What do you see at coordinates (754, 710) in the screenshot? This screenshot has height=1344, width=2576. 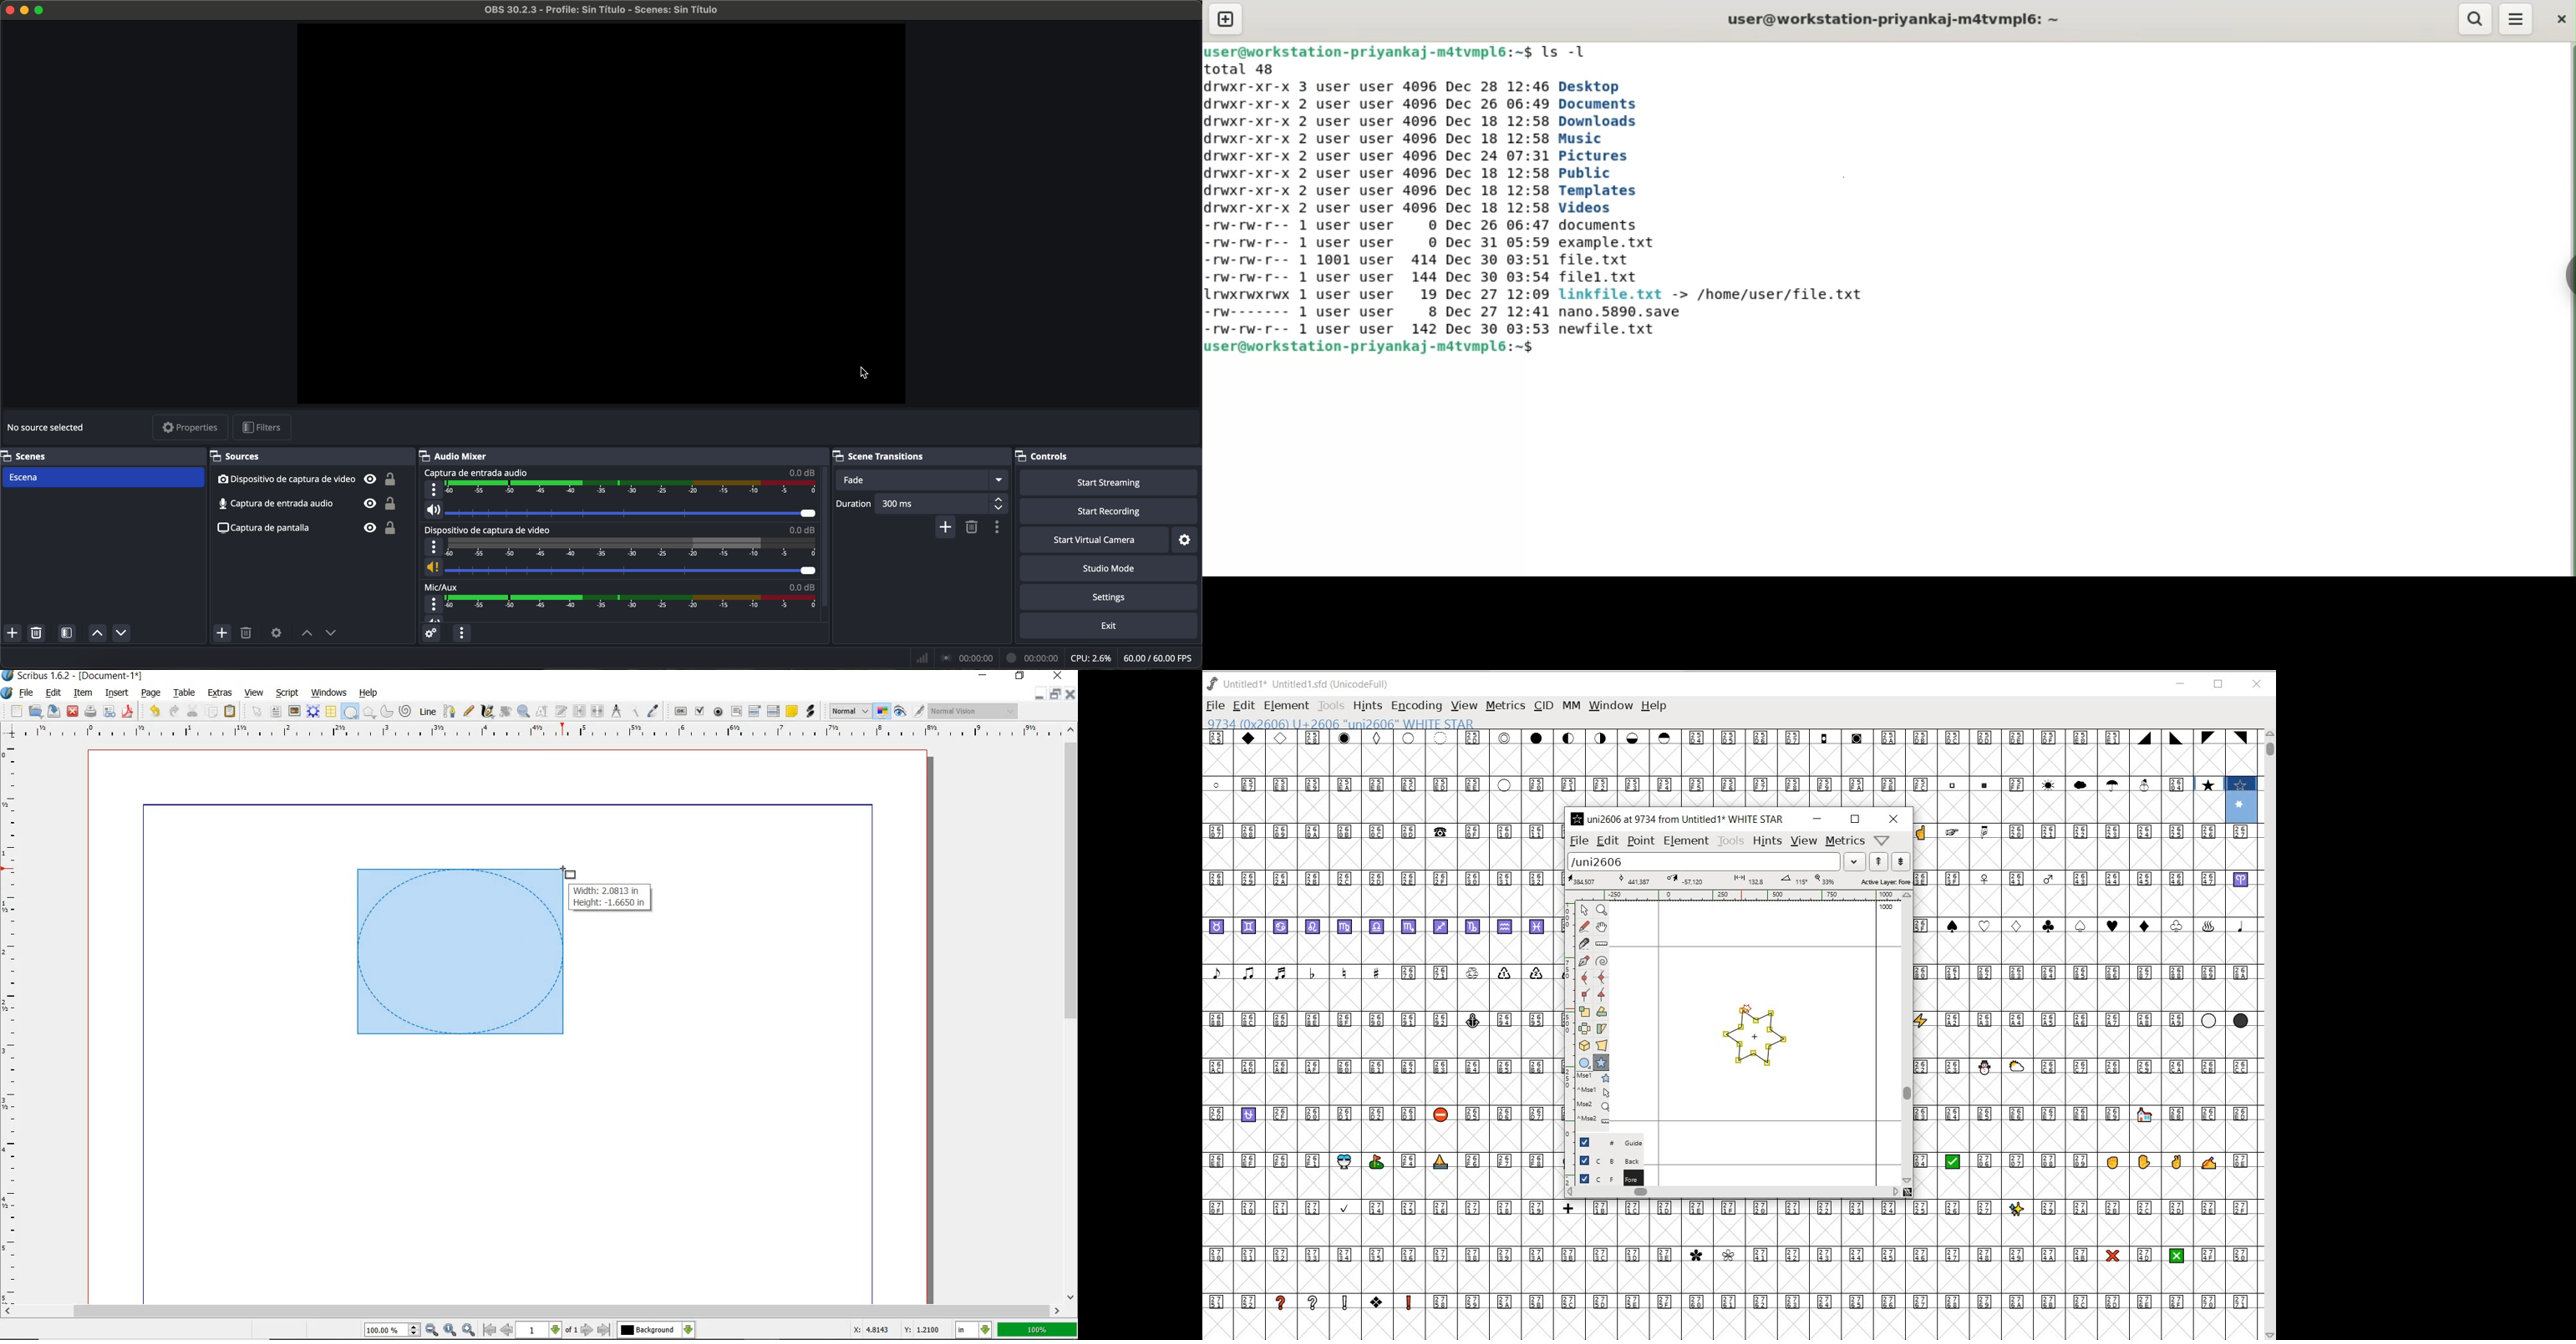 I see `PDF COMBO BOX` at bounding box center [754, 710].